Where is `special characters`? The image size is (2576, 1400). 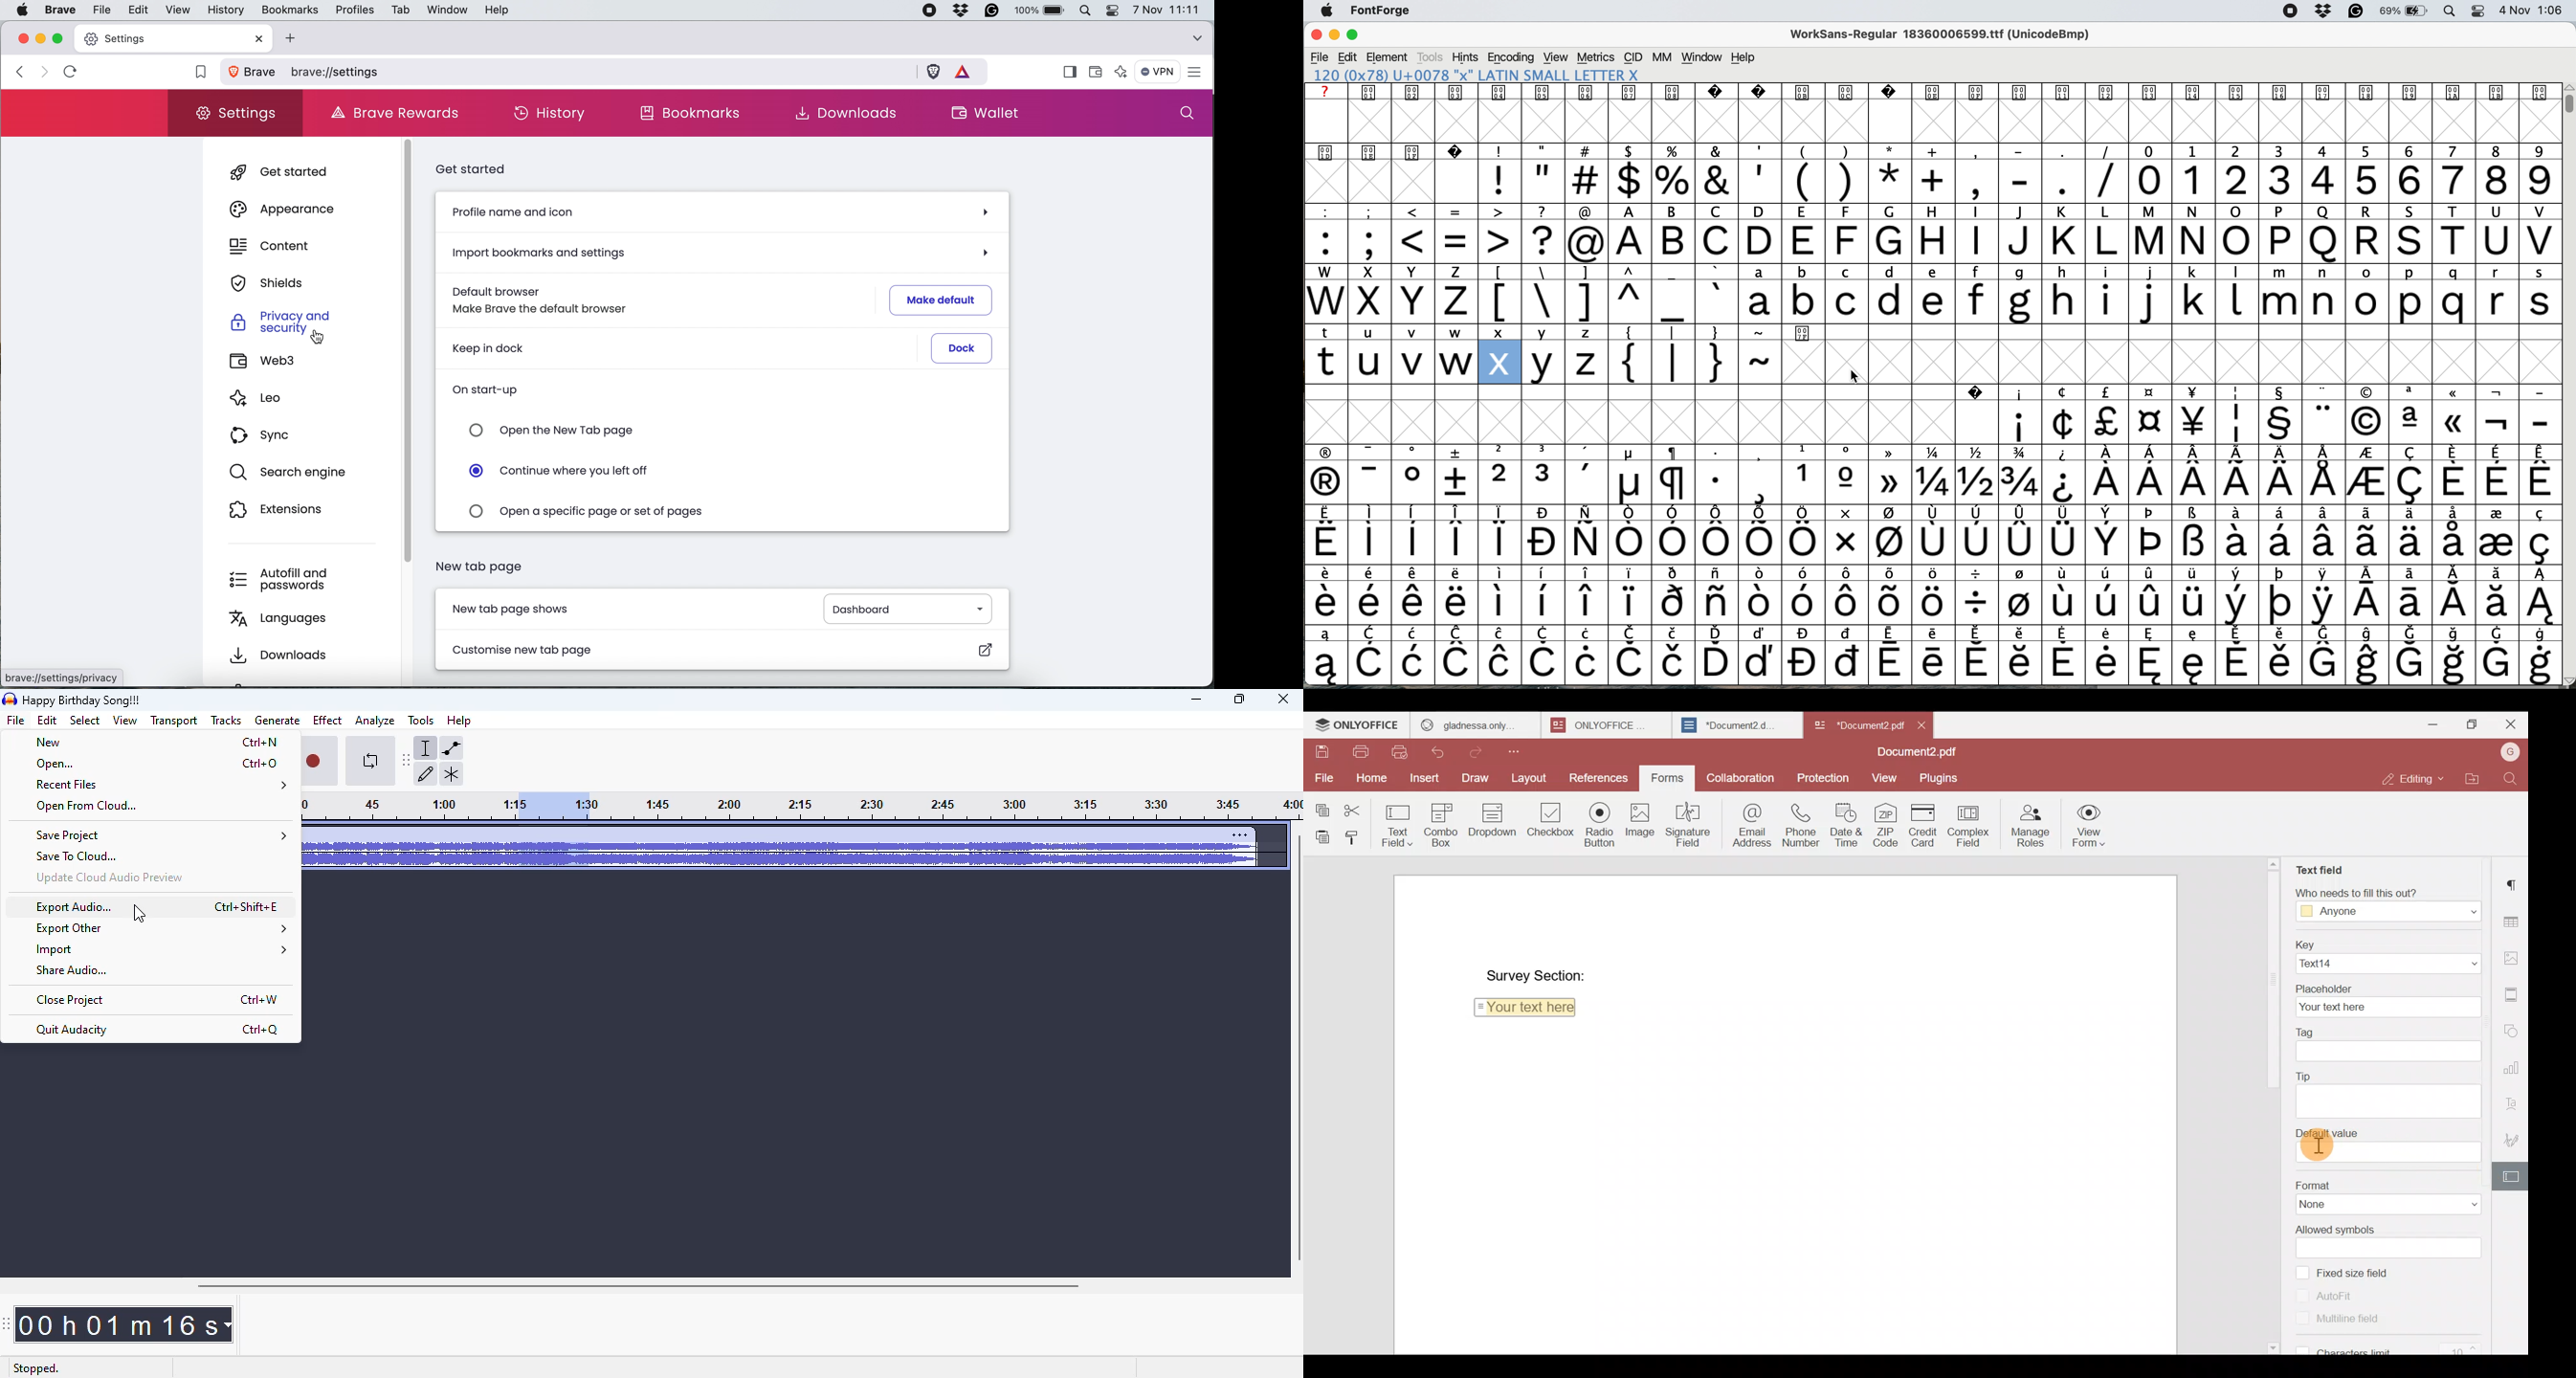
special characters is located at coordinates (1629, 544).